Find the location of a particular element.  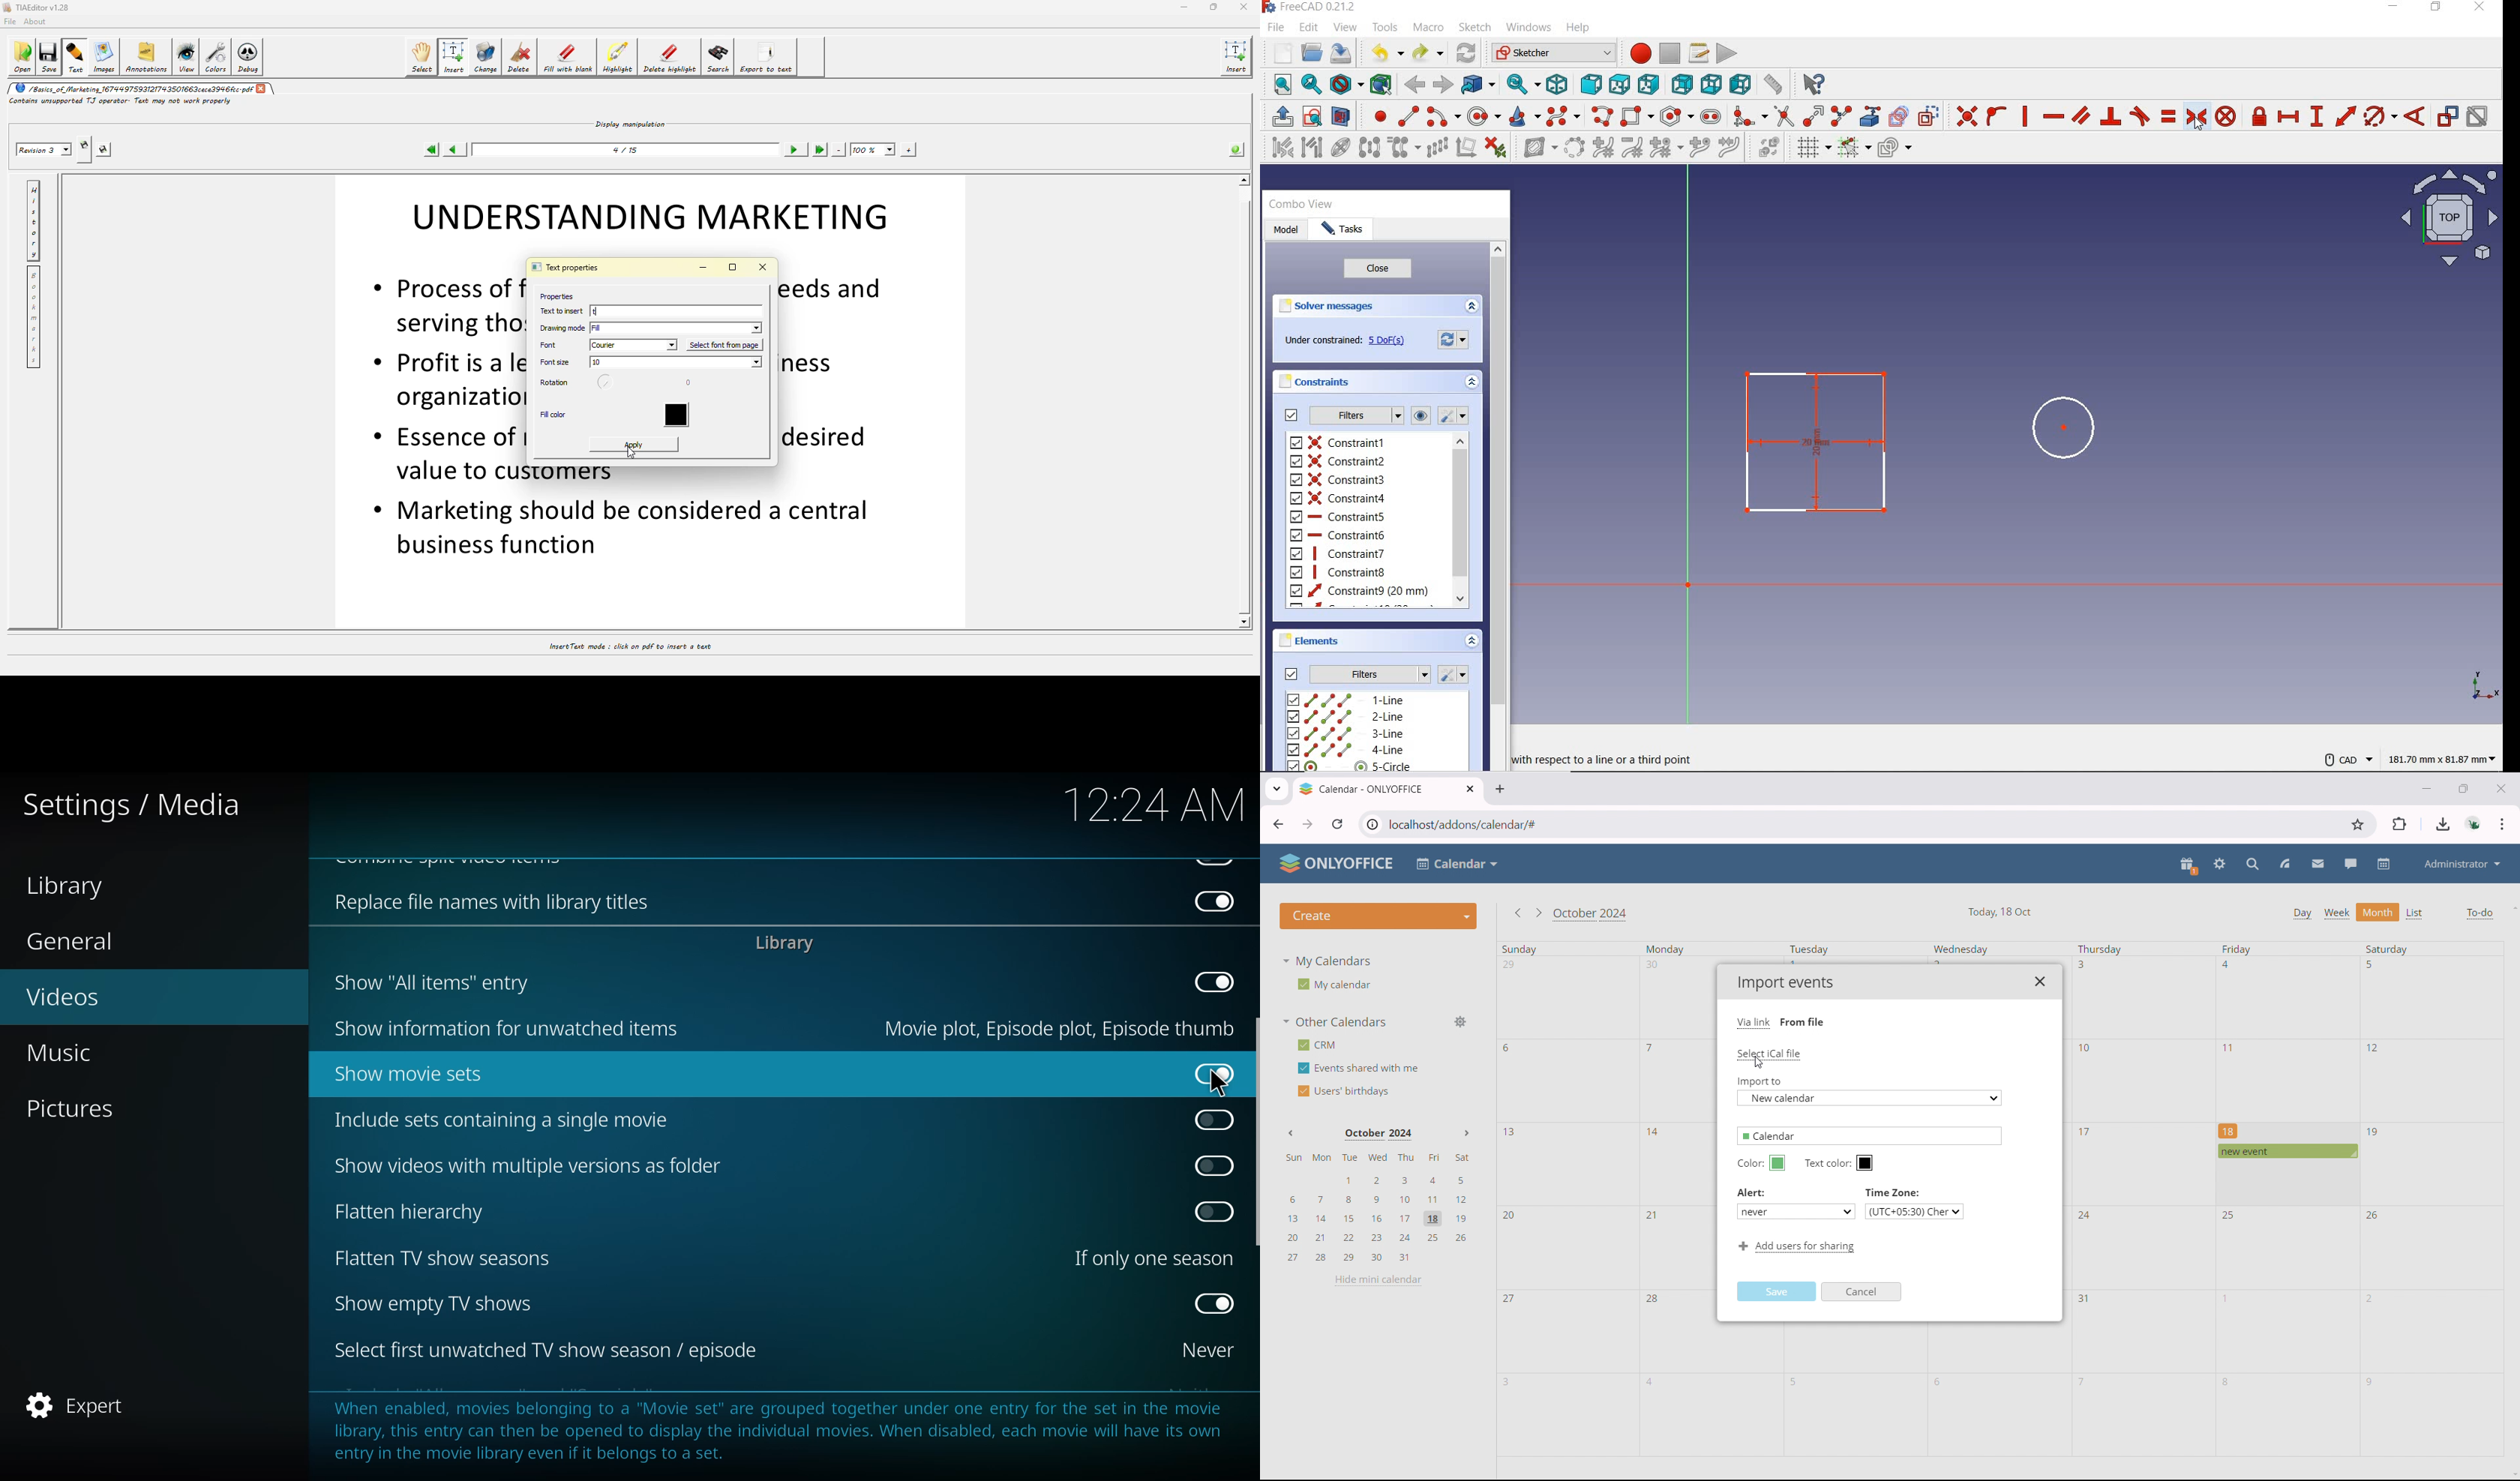

tools is located at coordinates (1385, 27).